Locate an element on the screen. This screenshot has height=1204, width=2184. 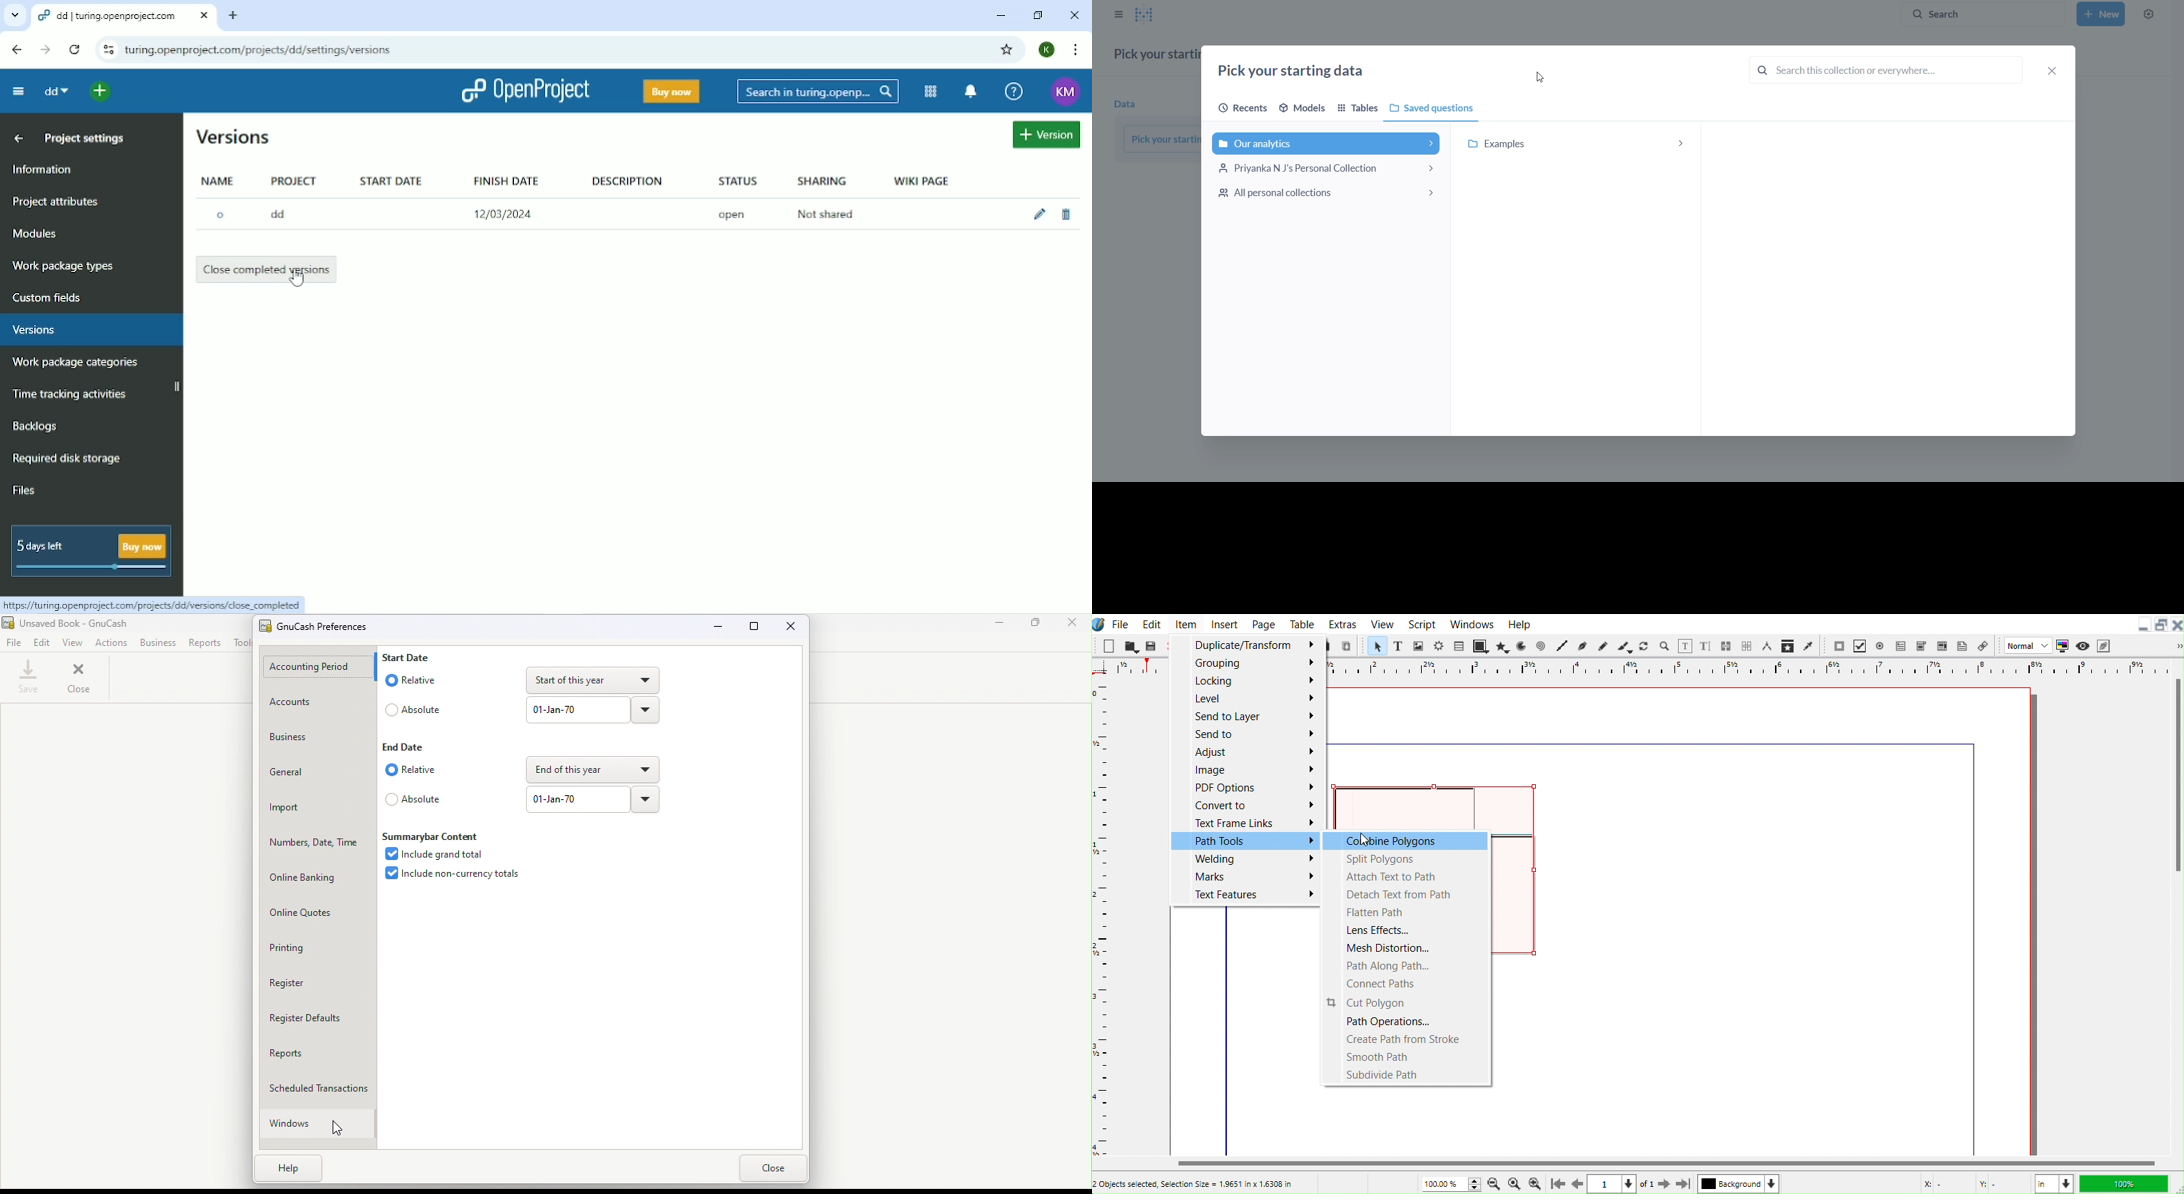
Locking is located at coordinates (1248, 680).